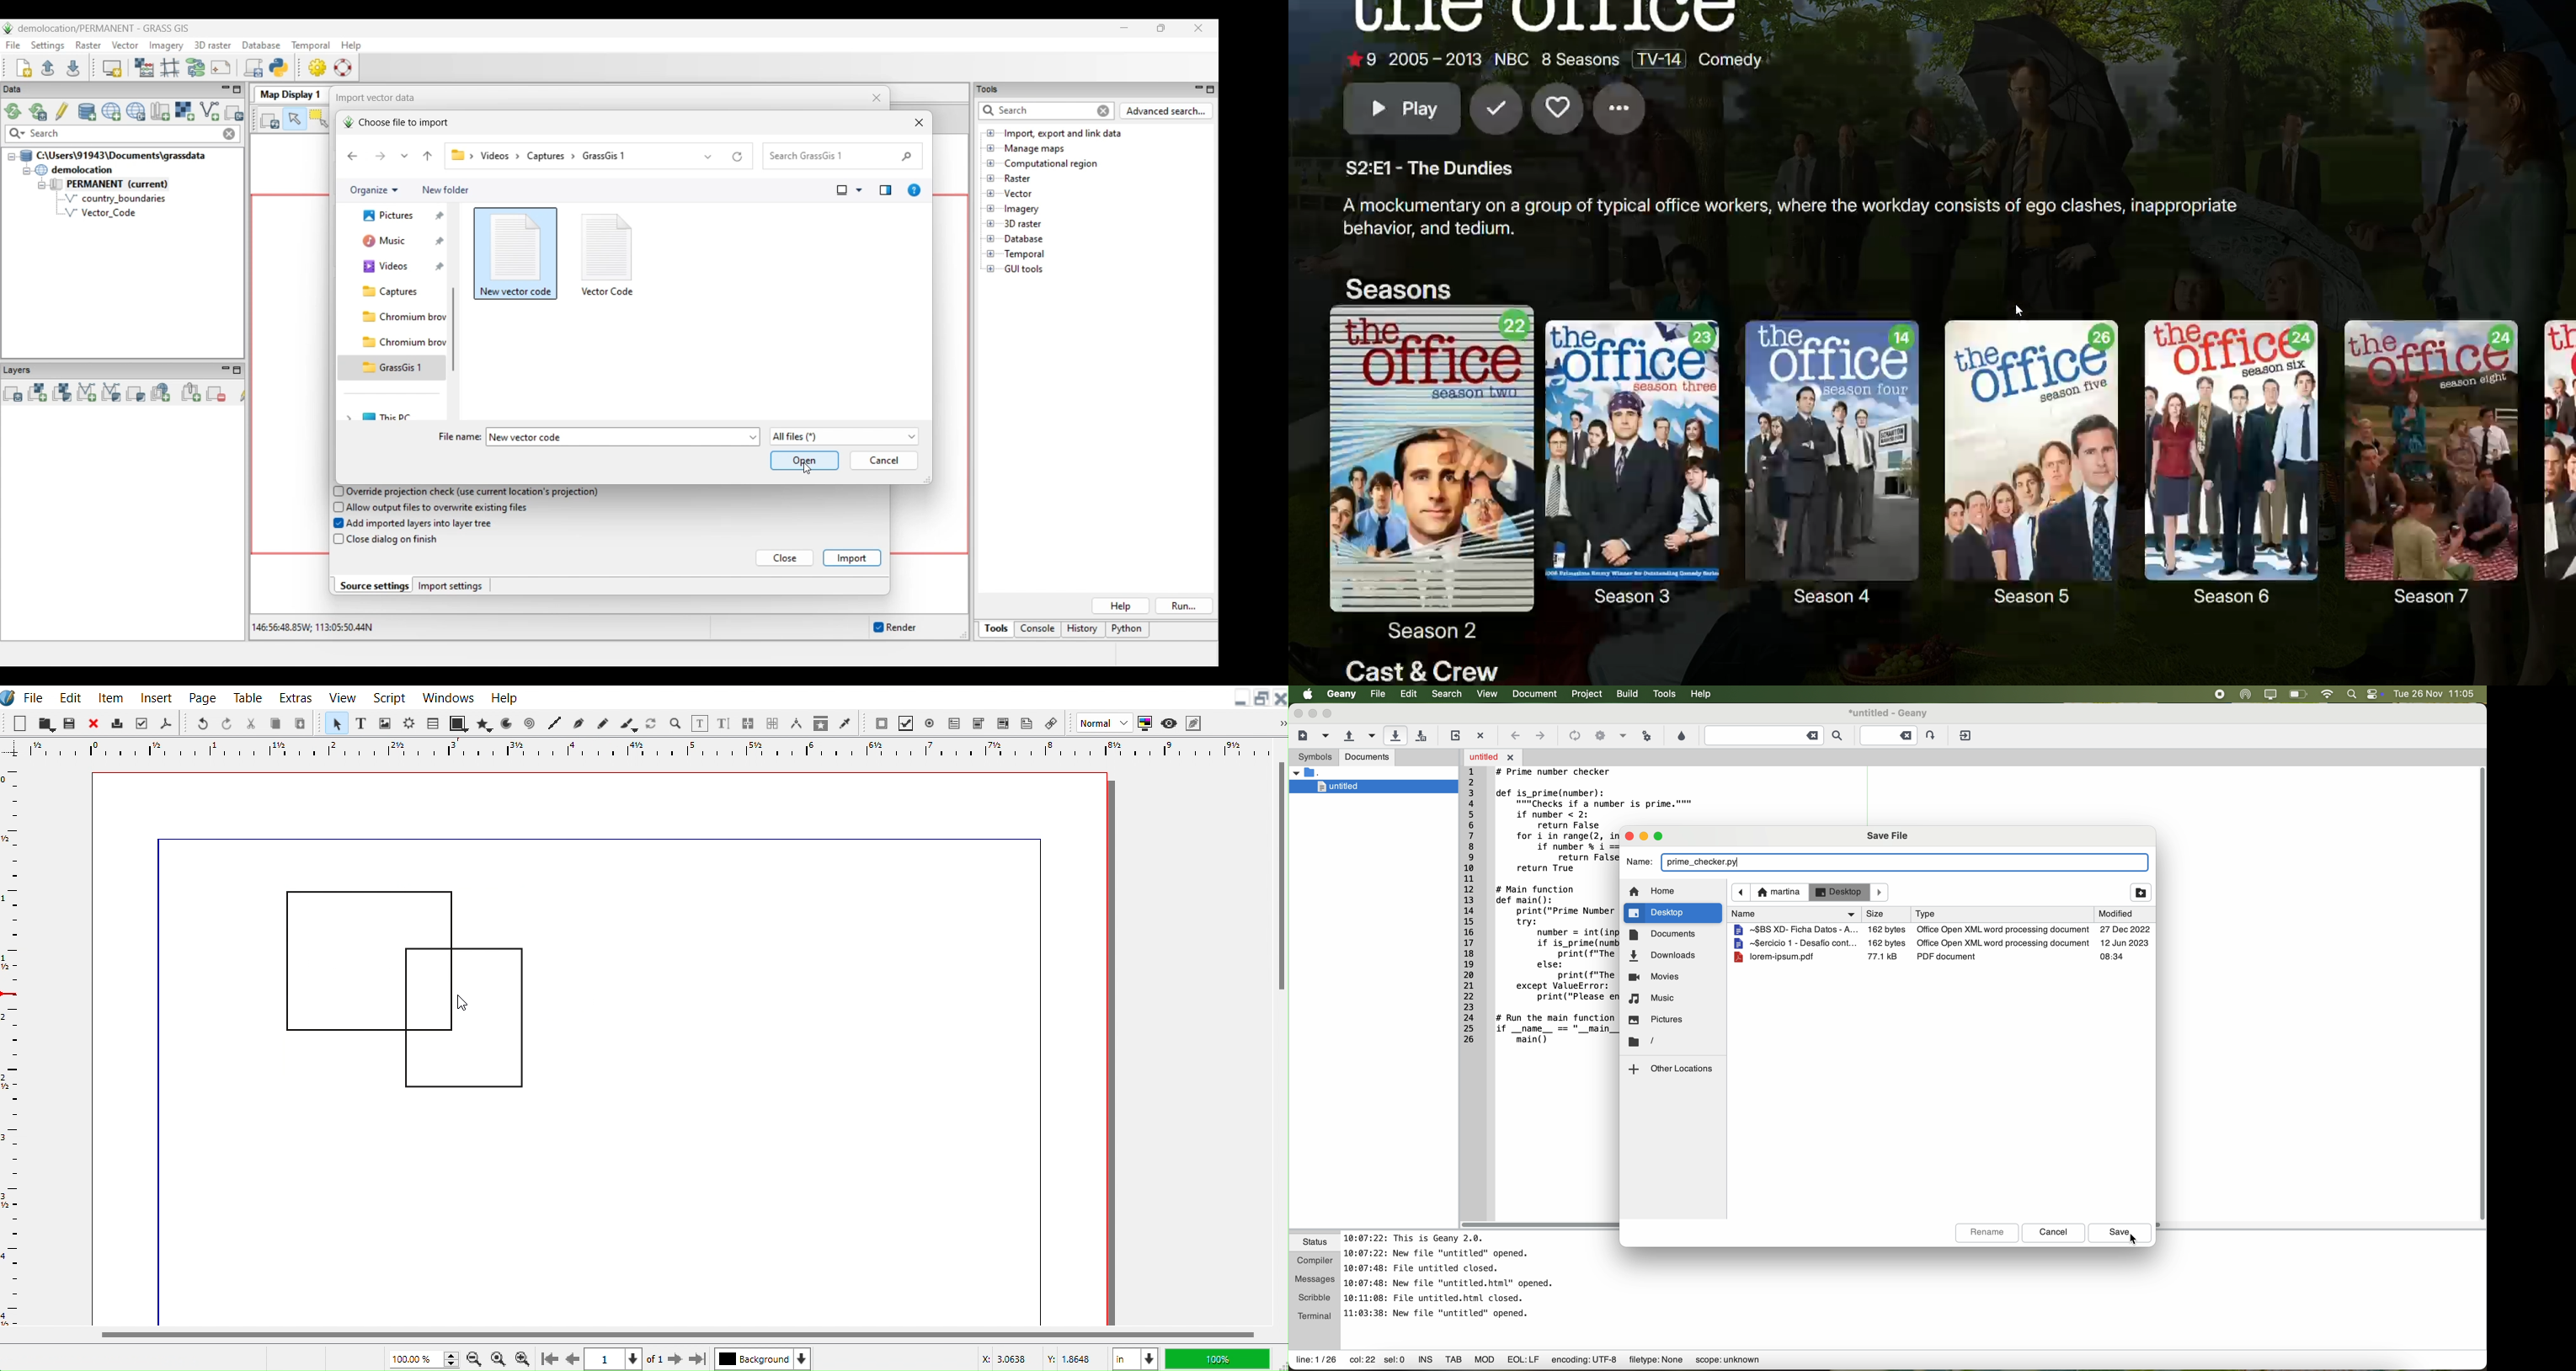 Image resolution: width=2576 pixels, height=1372 pixels. Describe the element at coordinates (202, 723) in the screenshot. I see `Undo` at that location.